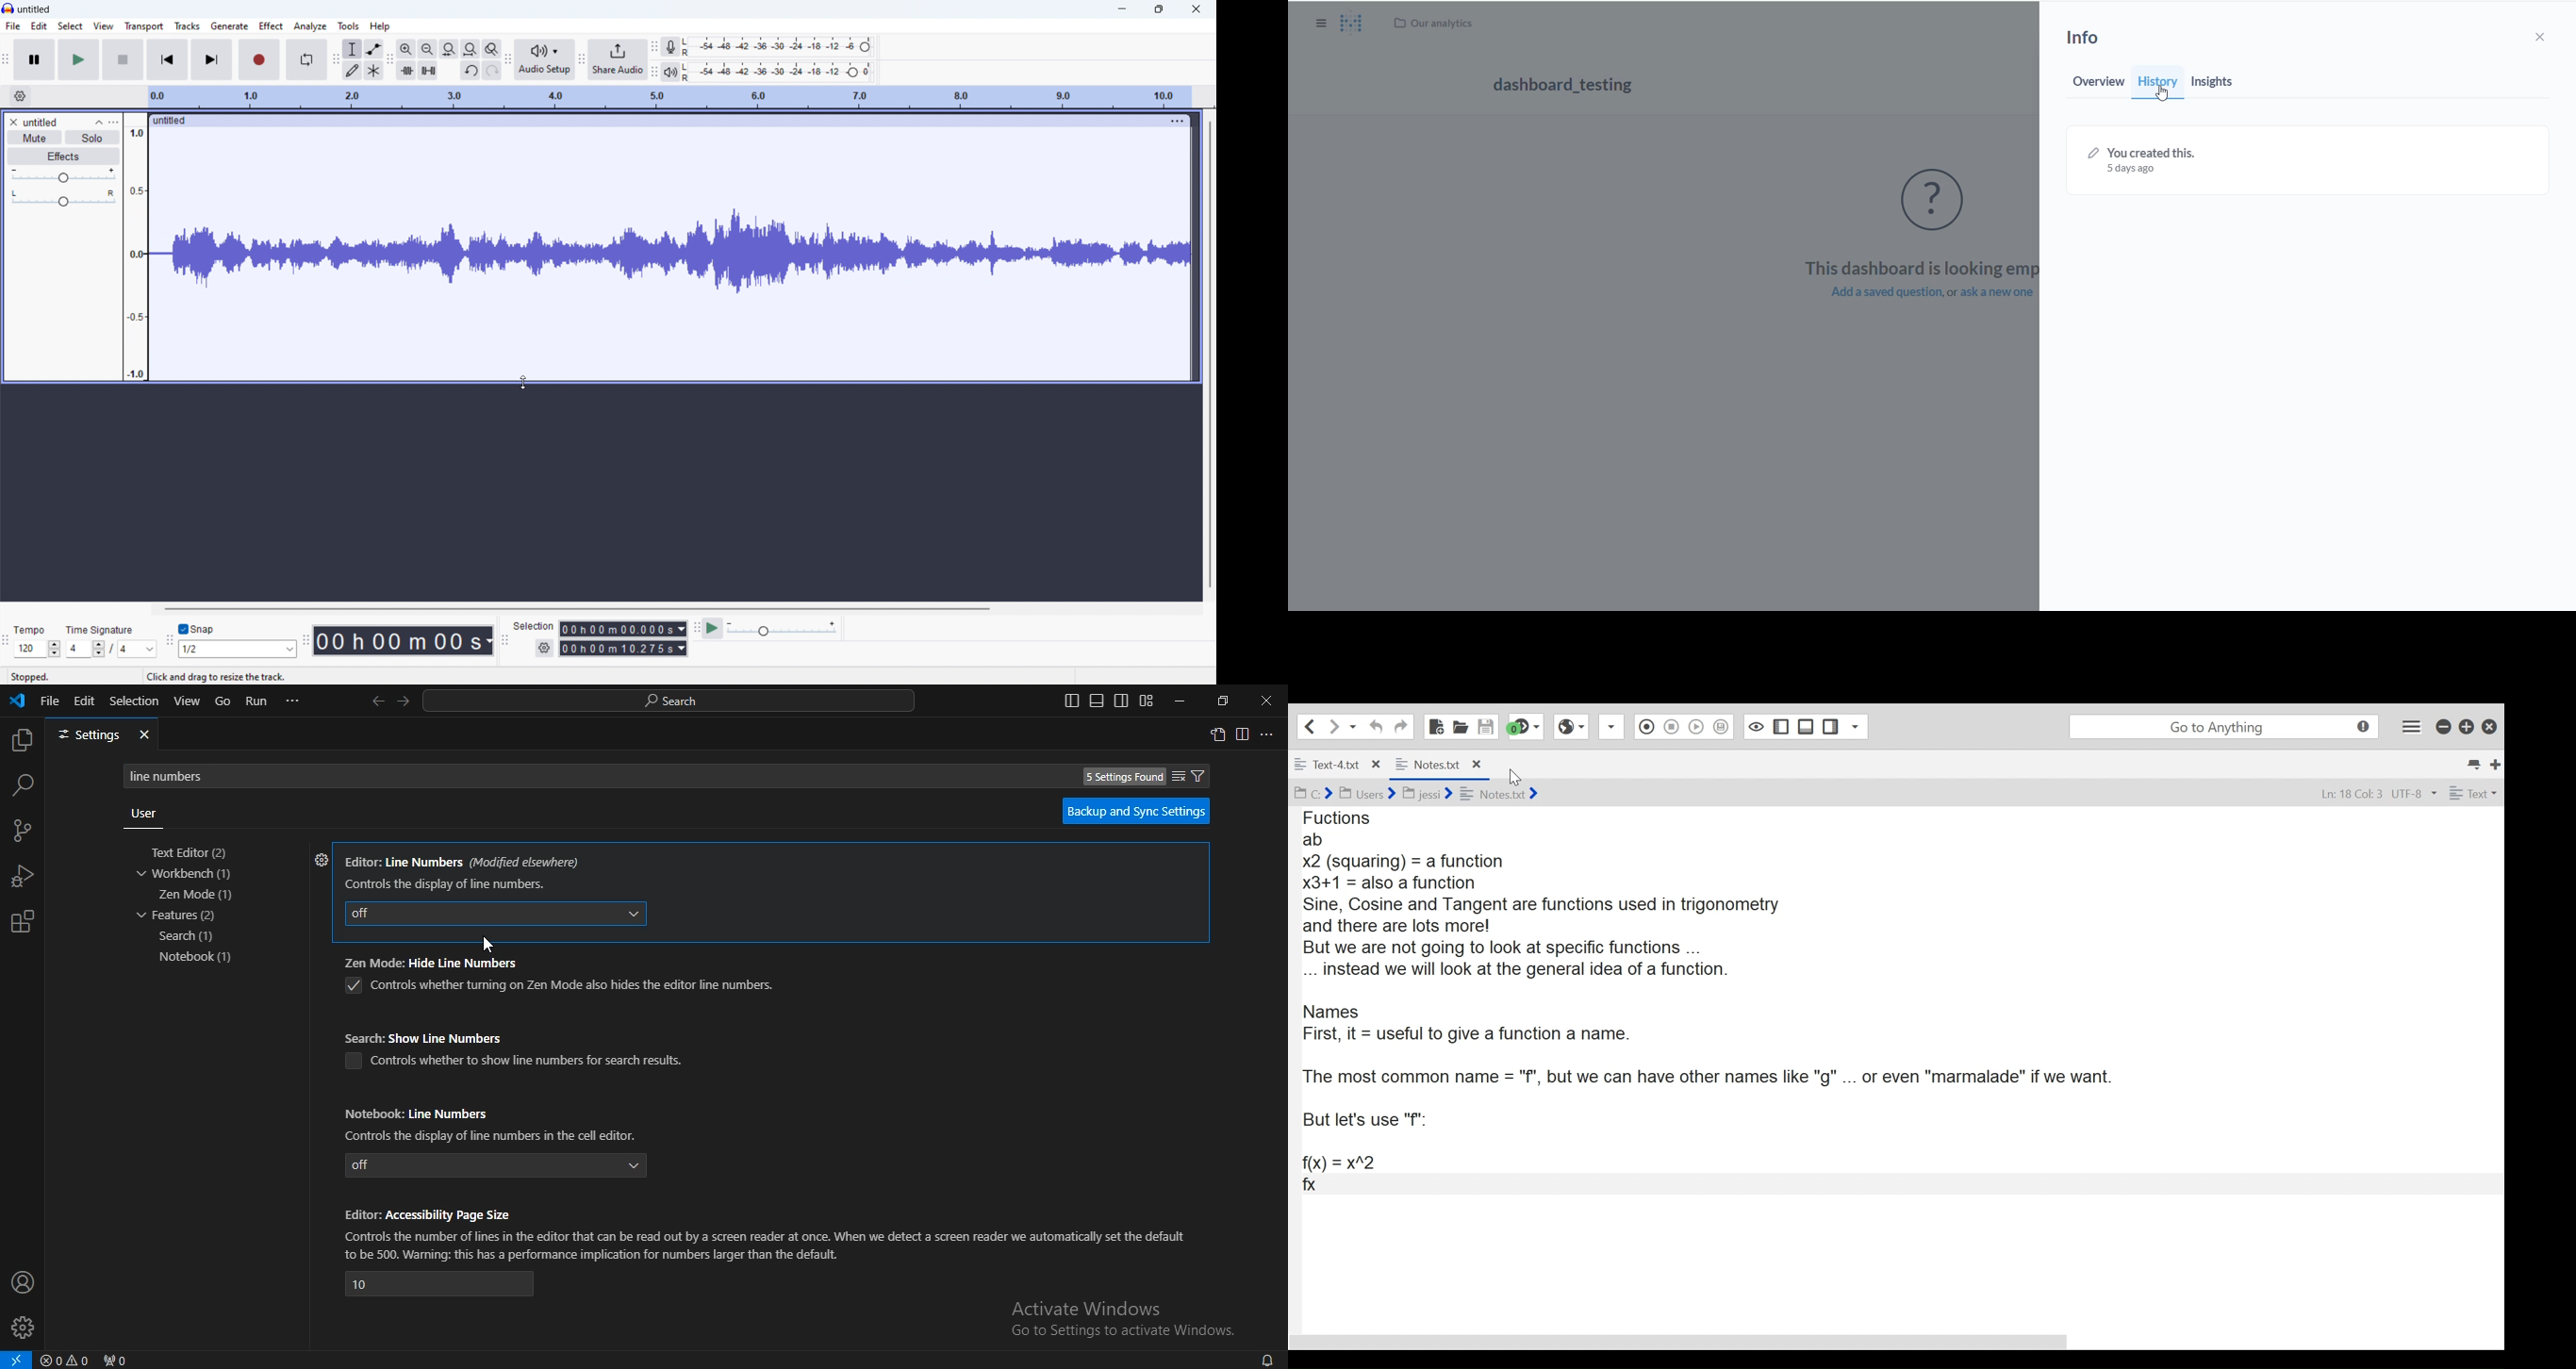 This screenshot has height=1372, width=2576. Describe the element at coordinates (169, 643) in the screenshot. I see `snapping toolbar` at that location.